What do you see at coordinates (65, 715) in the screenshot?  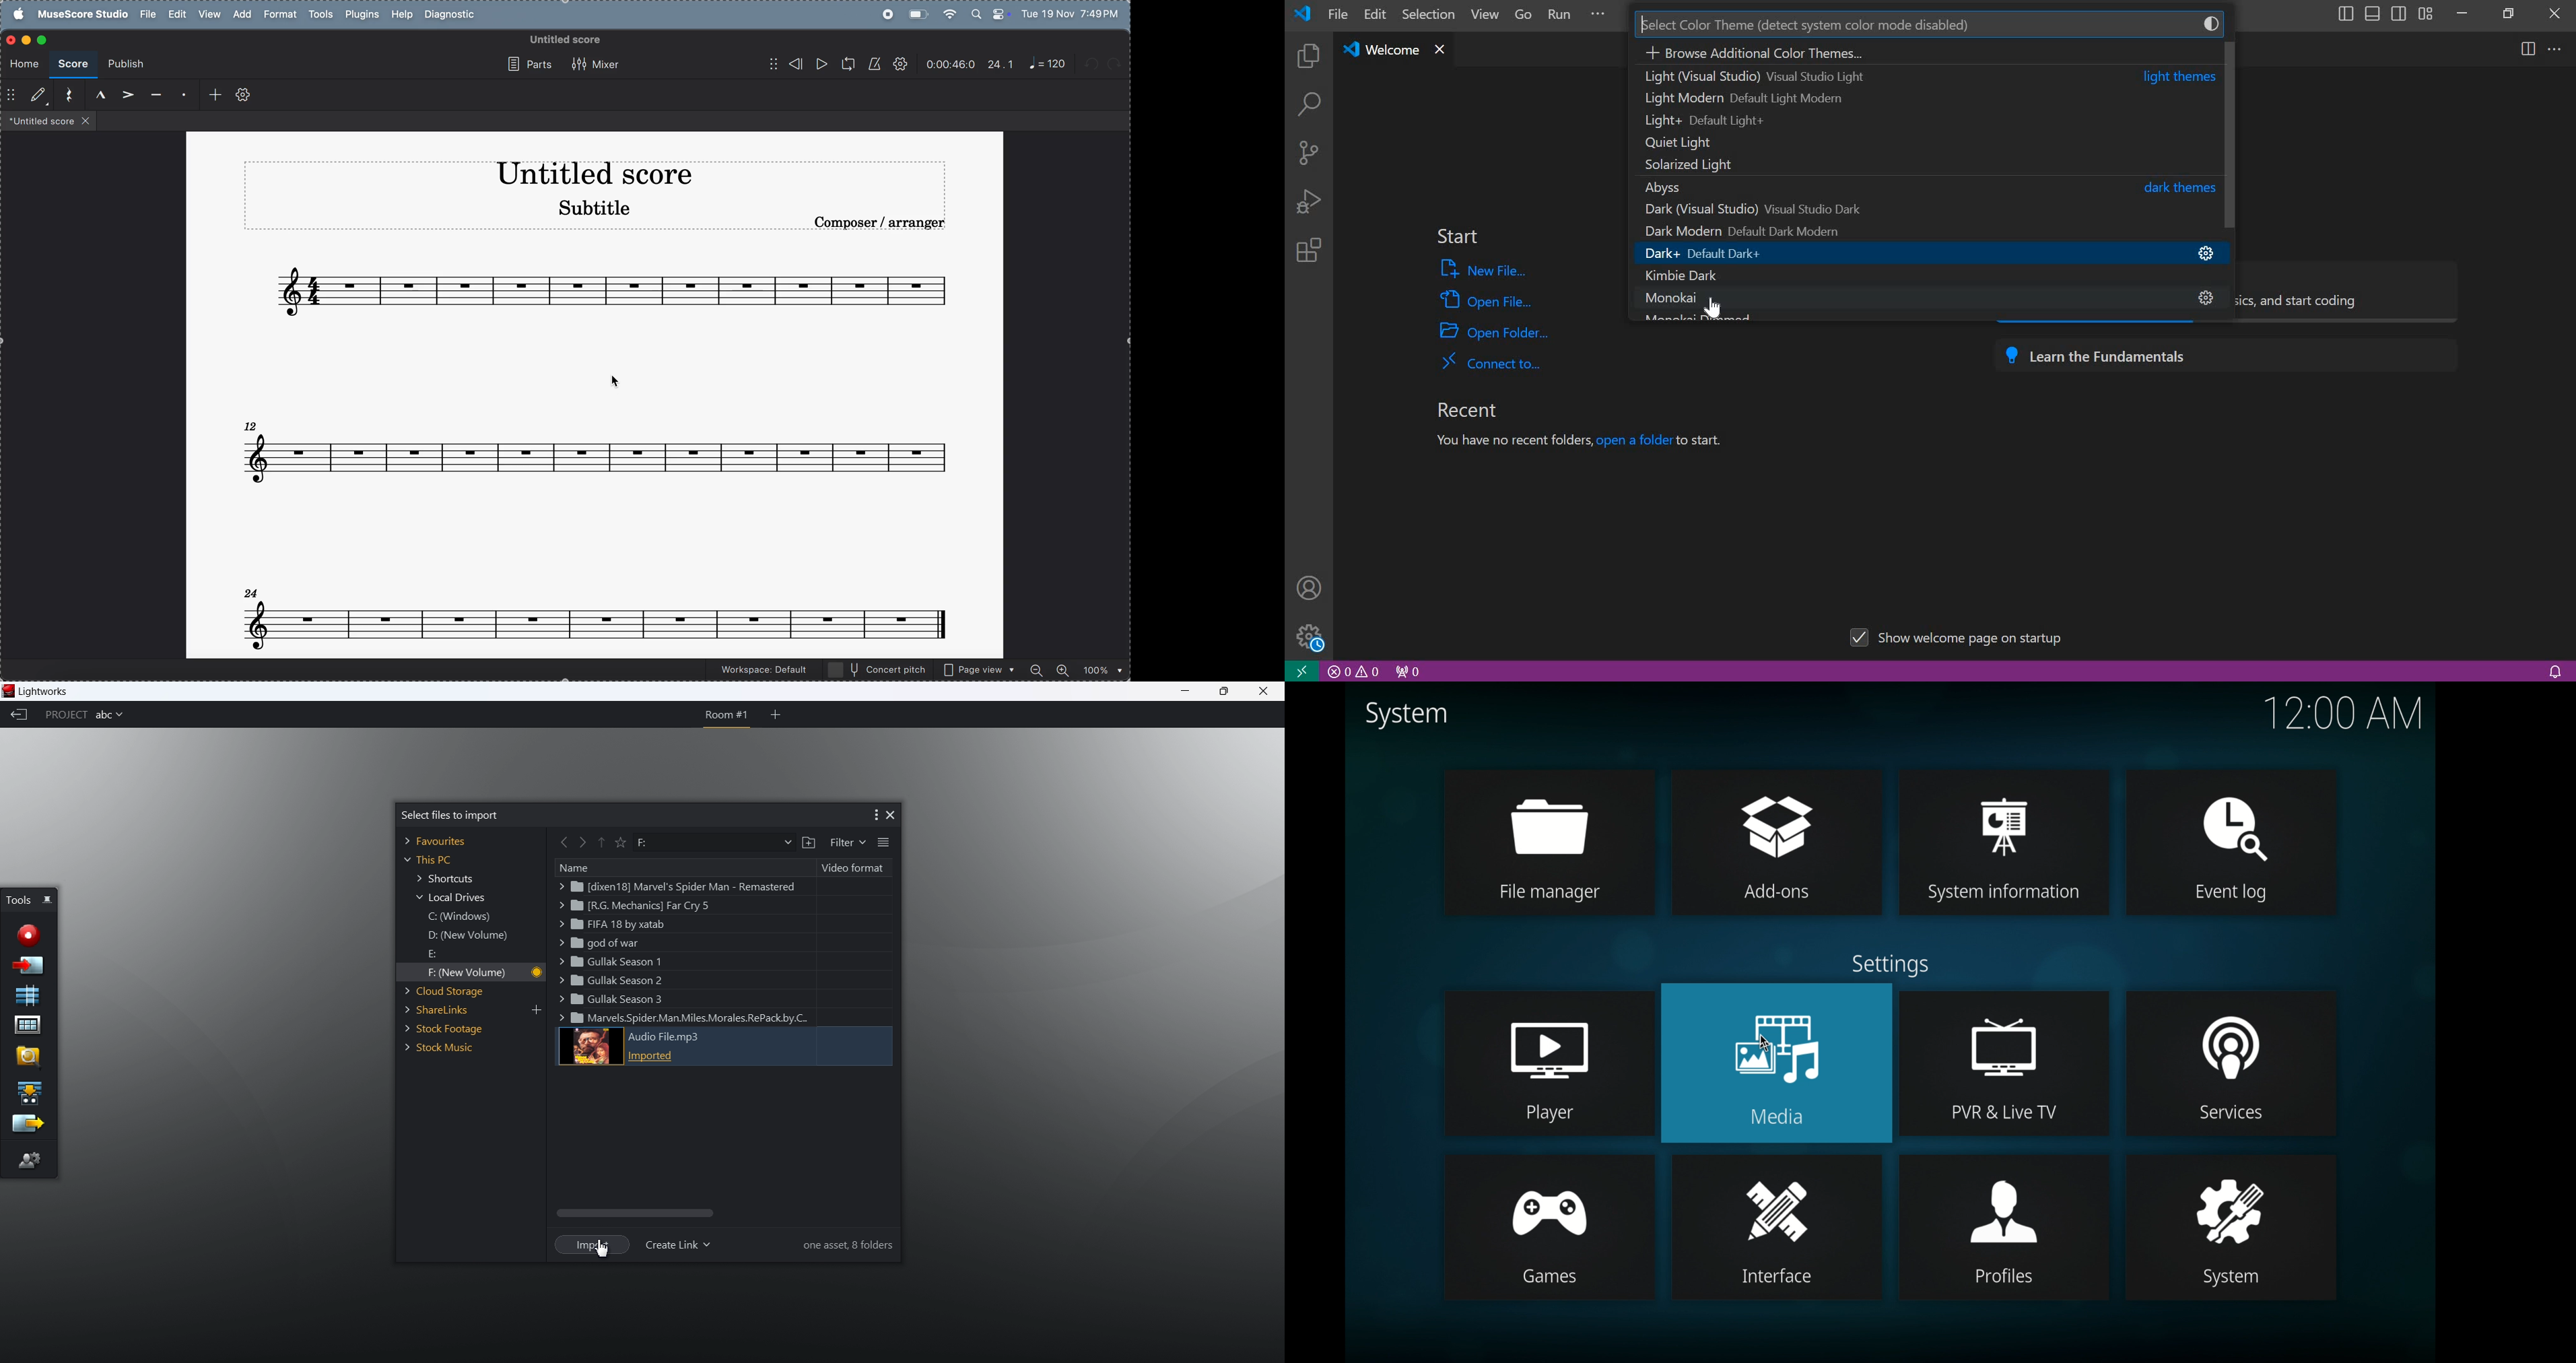 I see `project` at bounding box center [65, 715].